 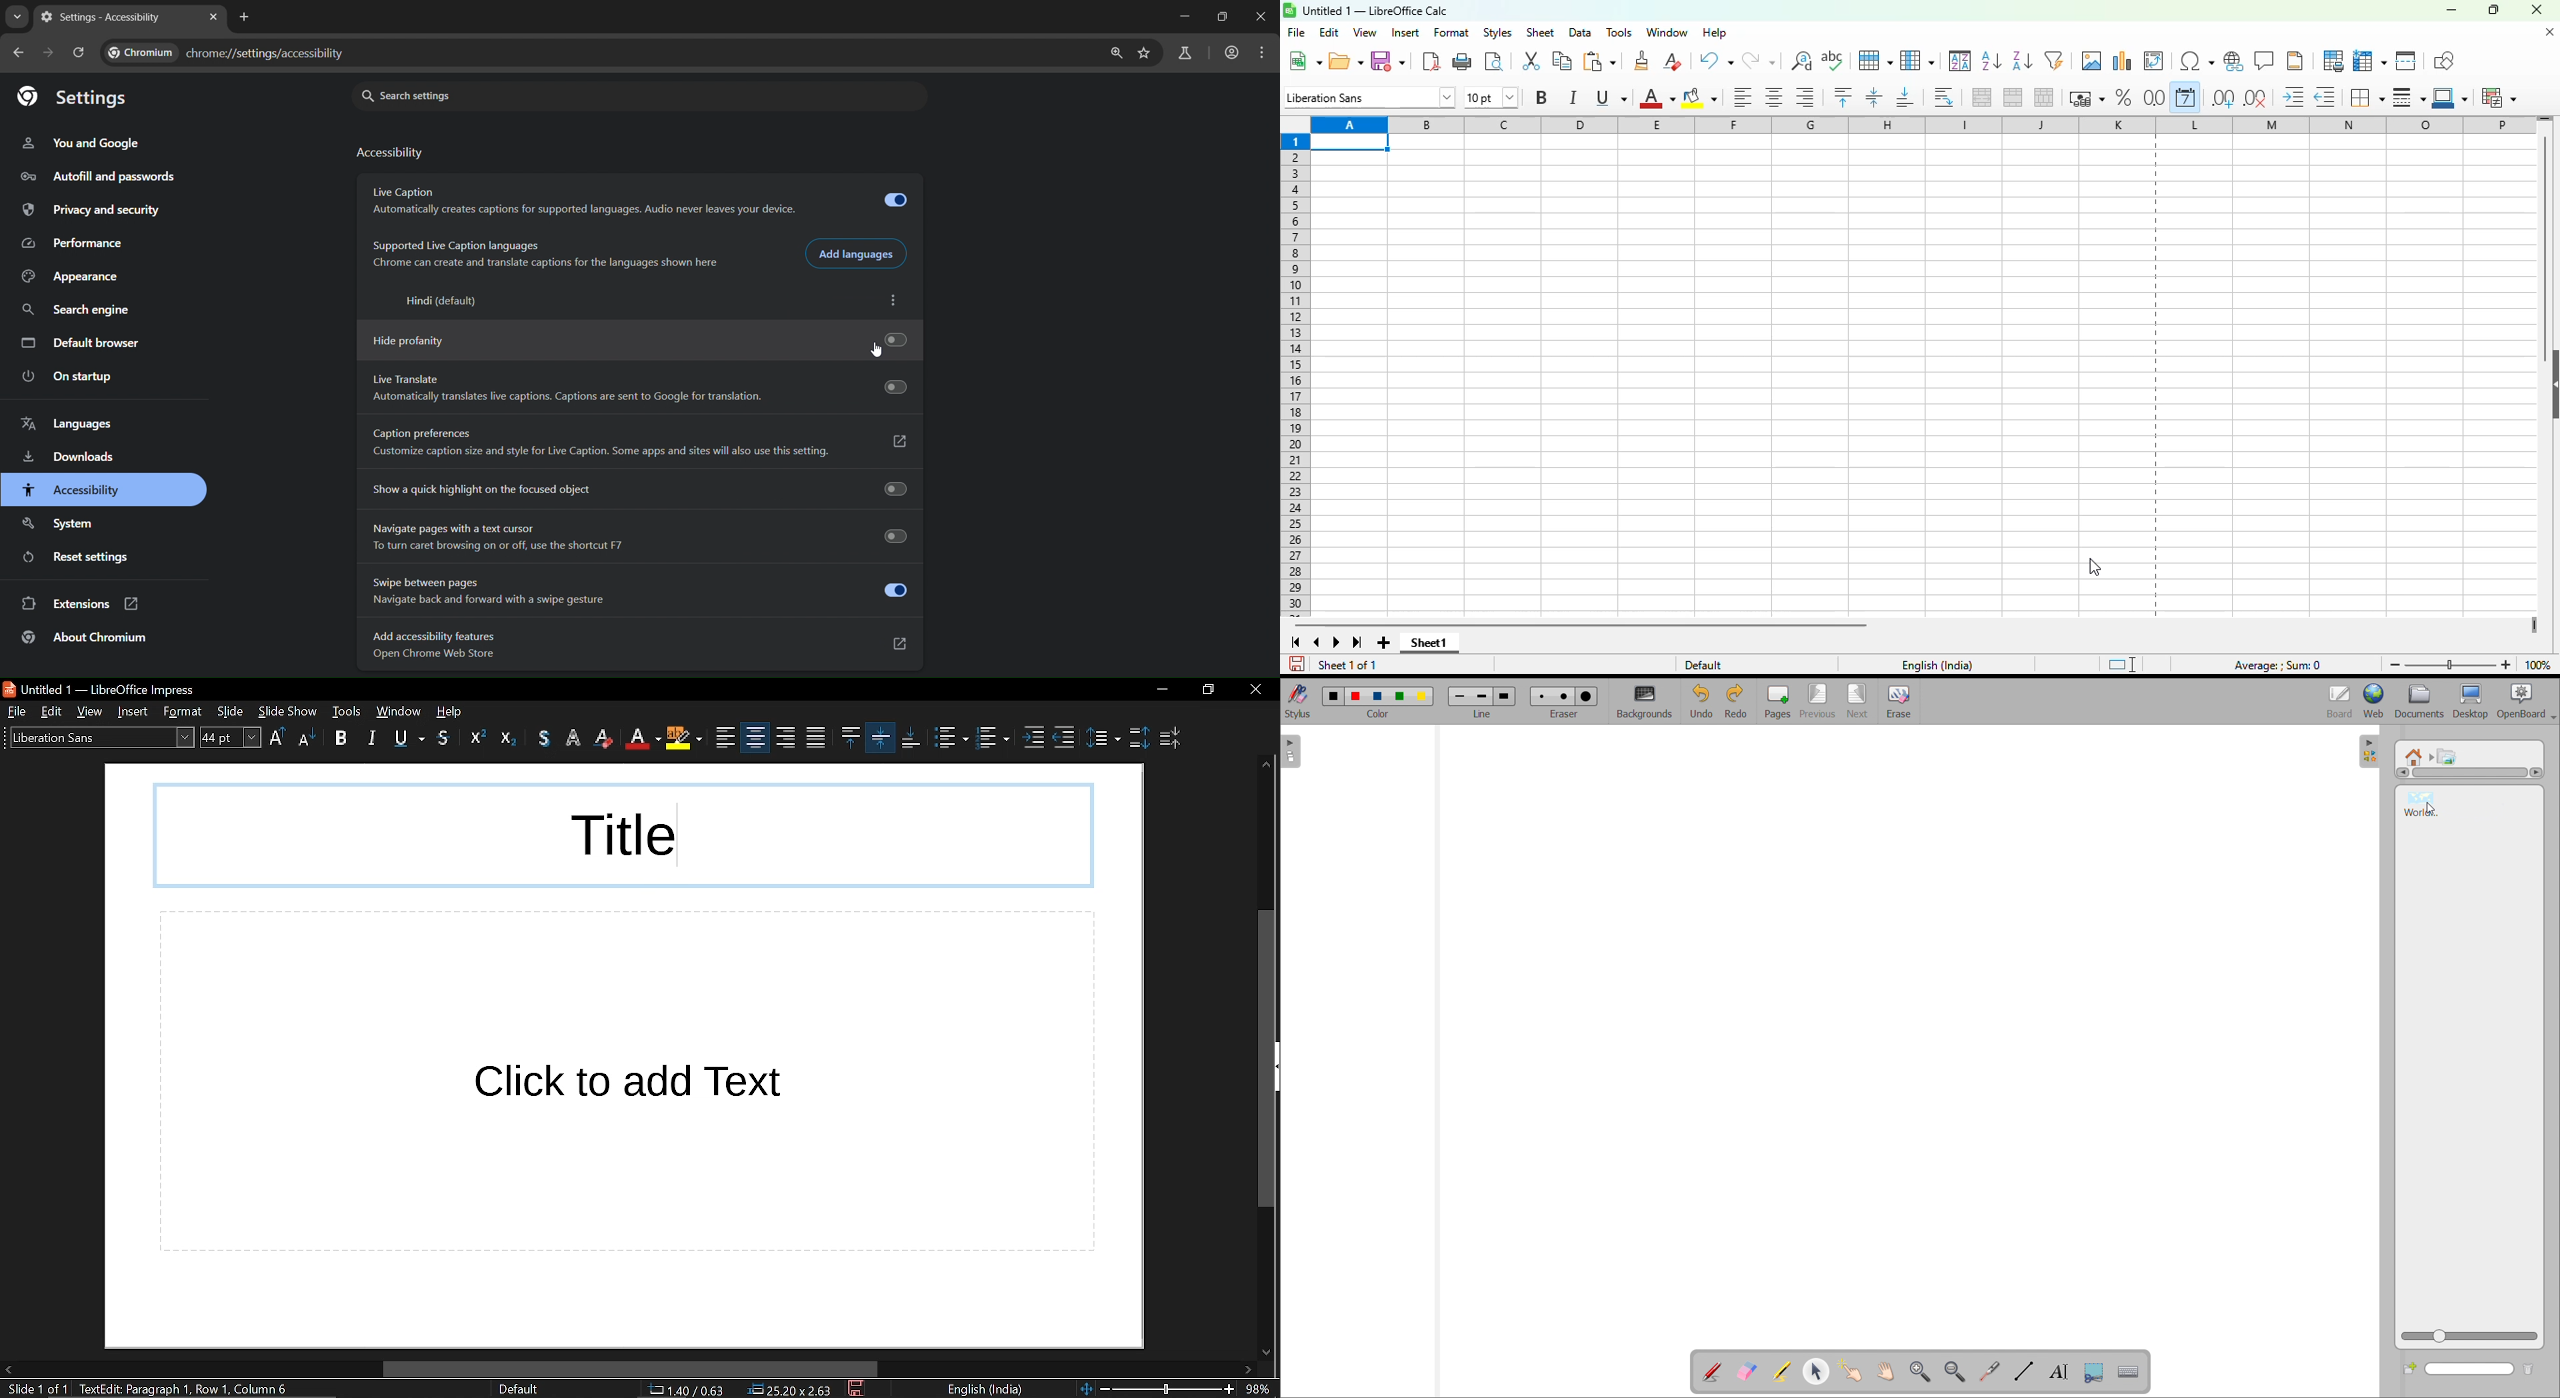 What do you see at coordinates (2493, 10) in the screenshot?
I see `maximize` at bounding box center [2493, 10].